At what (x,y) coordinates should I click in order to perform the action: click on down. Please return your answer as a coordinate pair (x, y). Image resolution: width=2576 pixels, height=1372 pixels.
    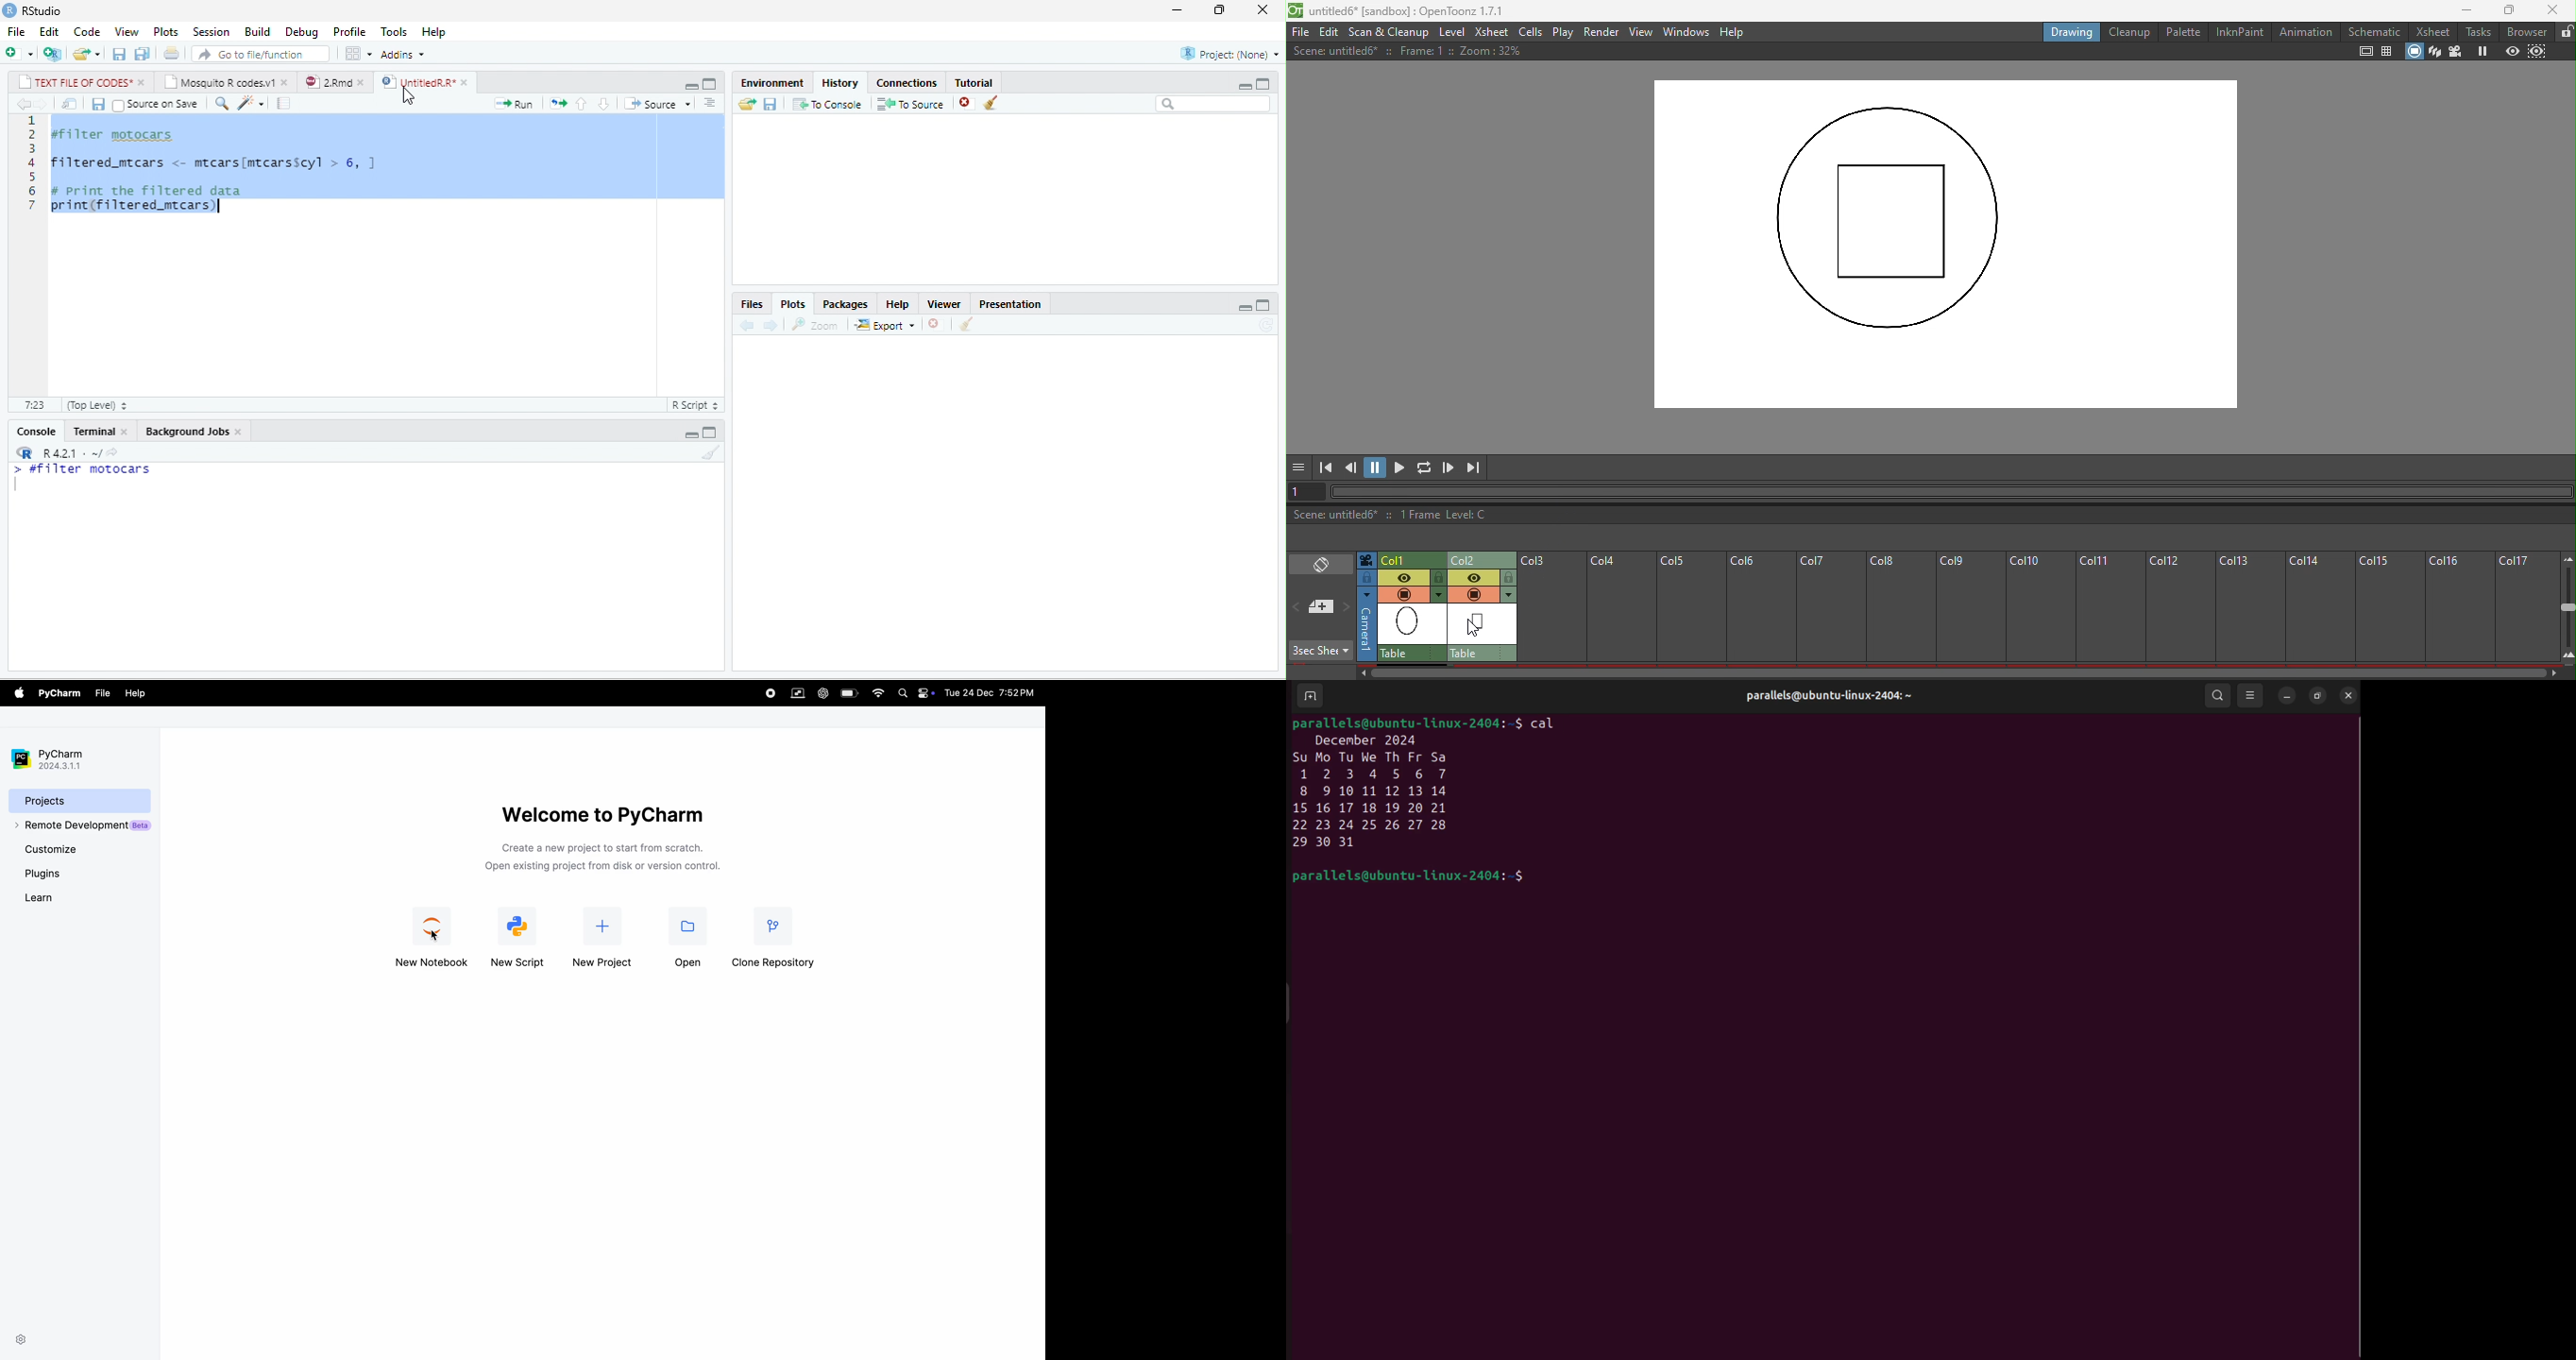
    Looking at the image, I should click on (604, 104).